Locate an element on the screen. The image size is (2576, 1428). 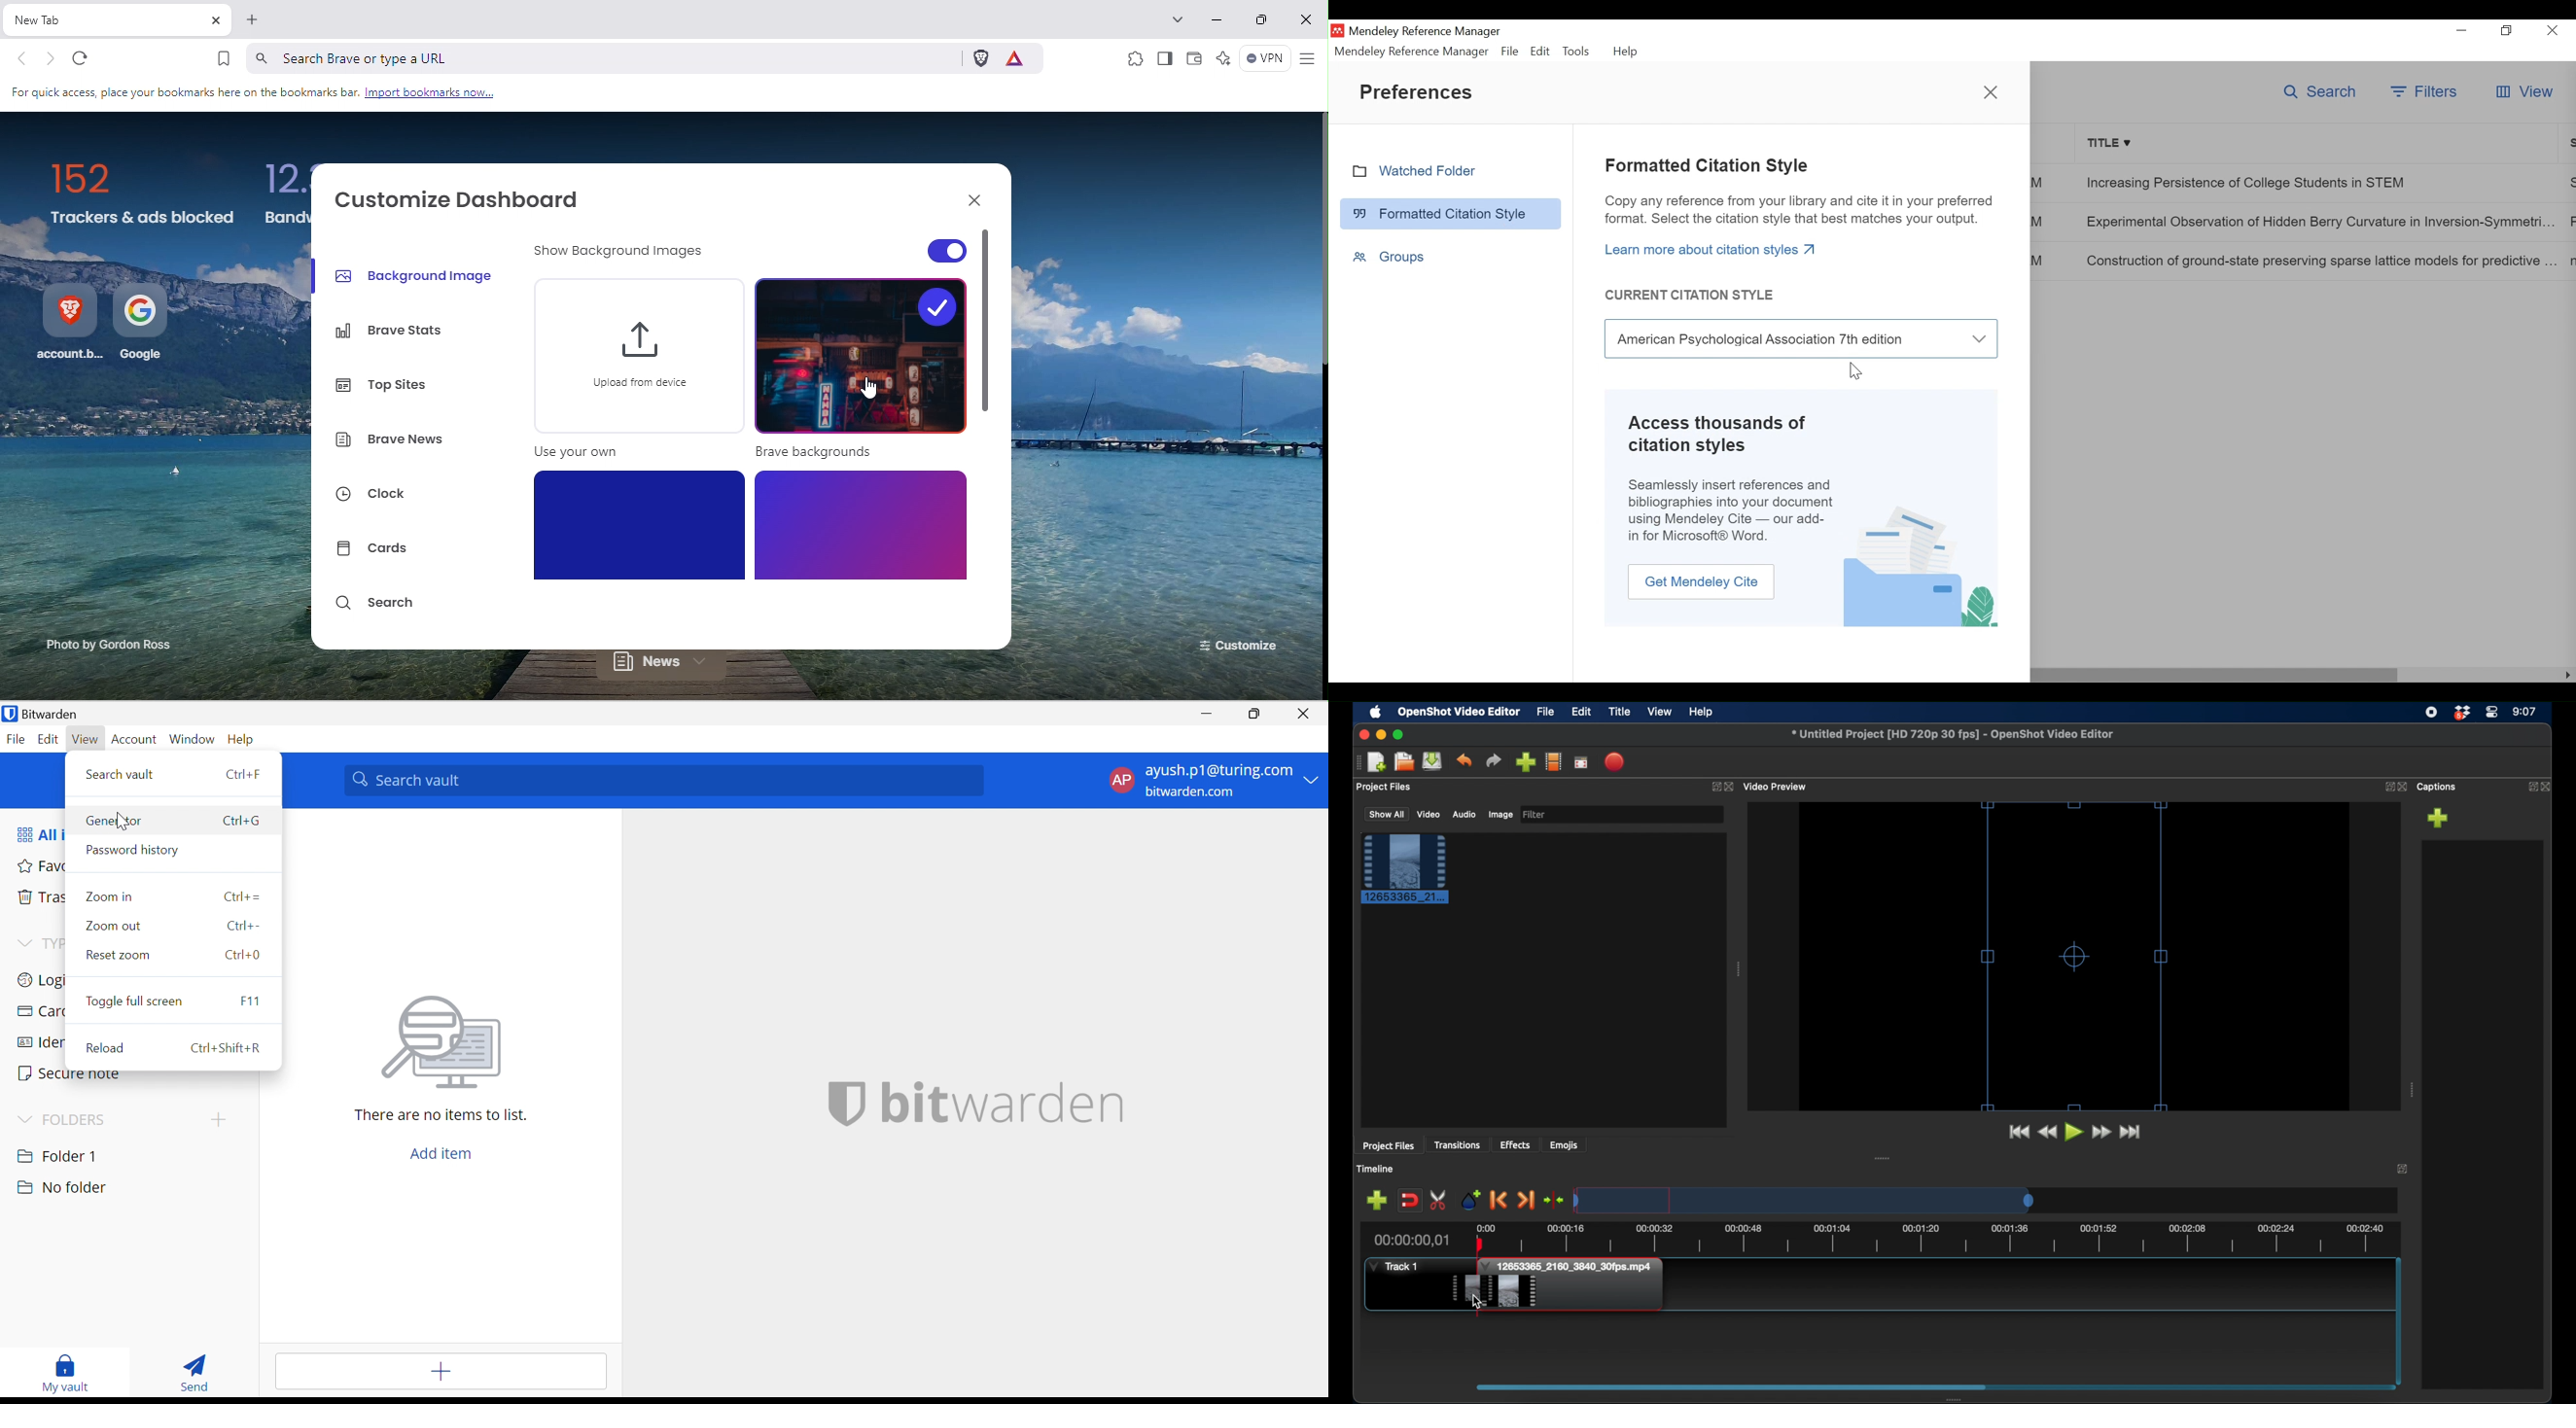
Close tab is located at coordinates (215, 21).